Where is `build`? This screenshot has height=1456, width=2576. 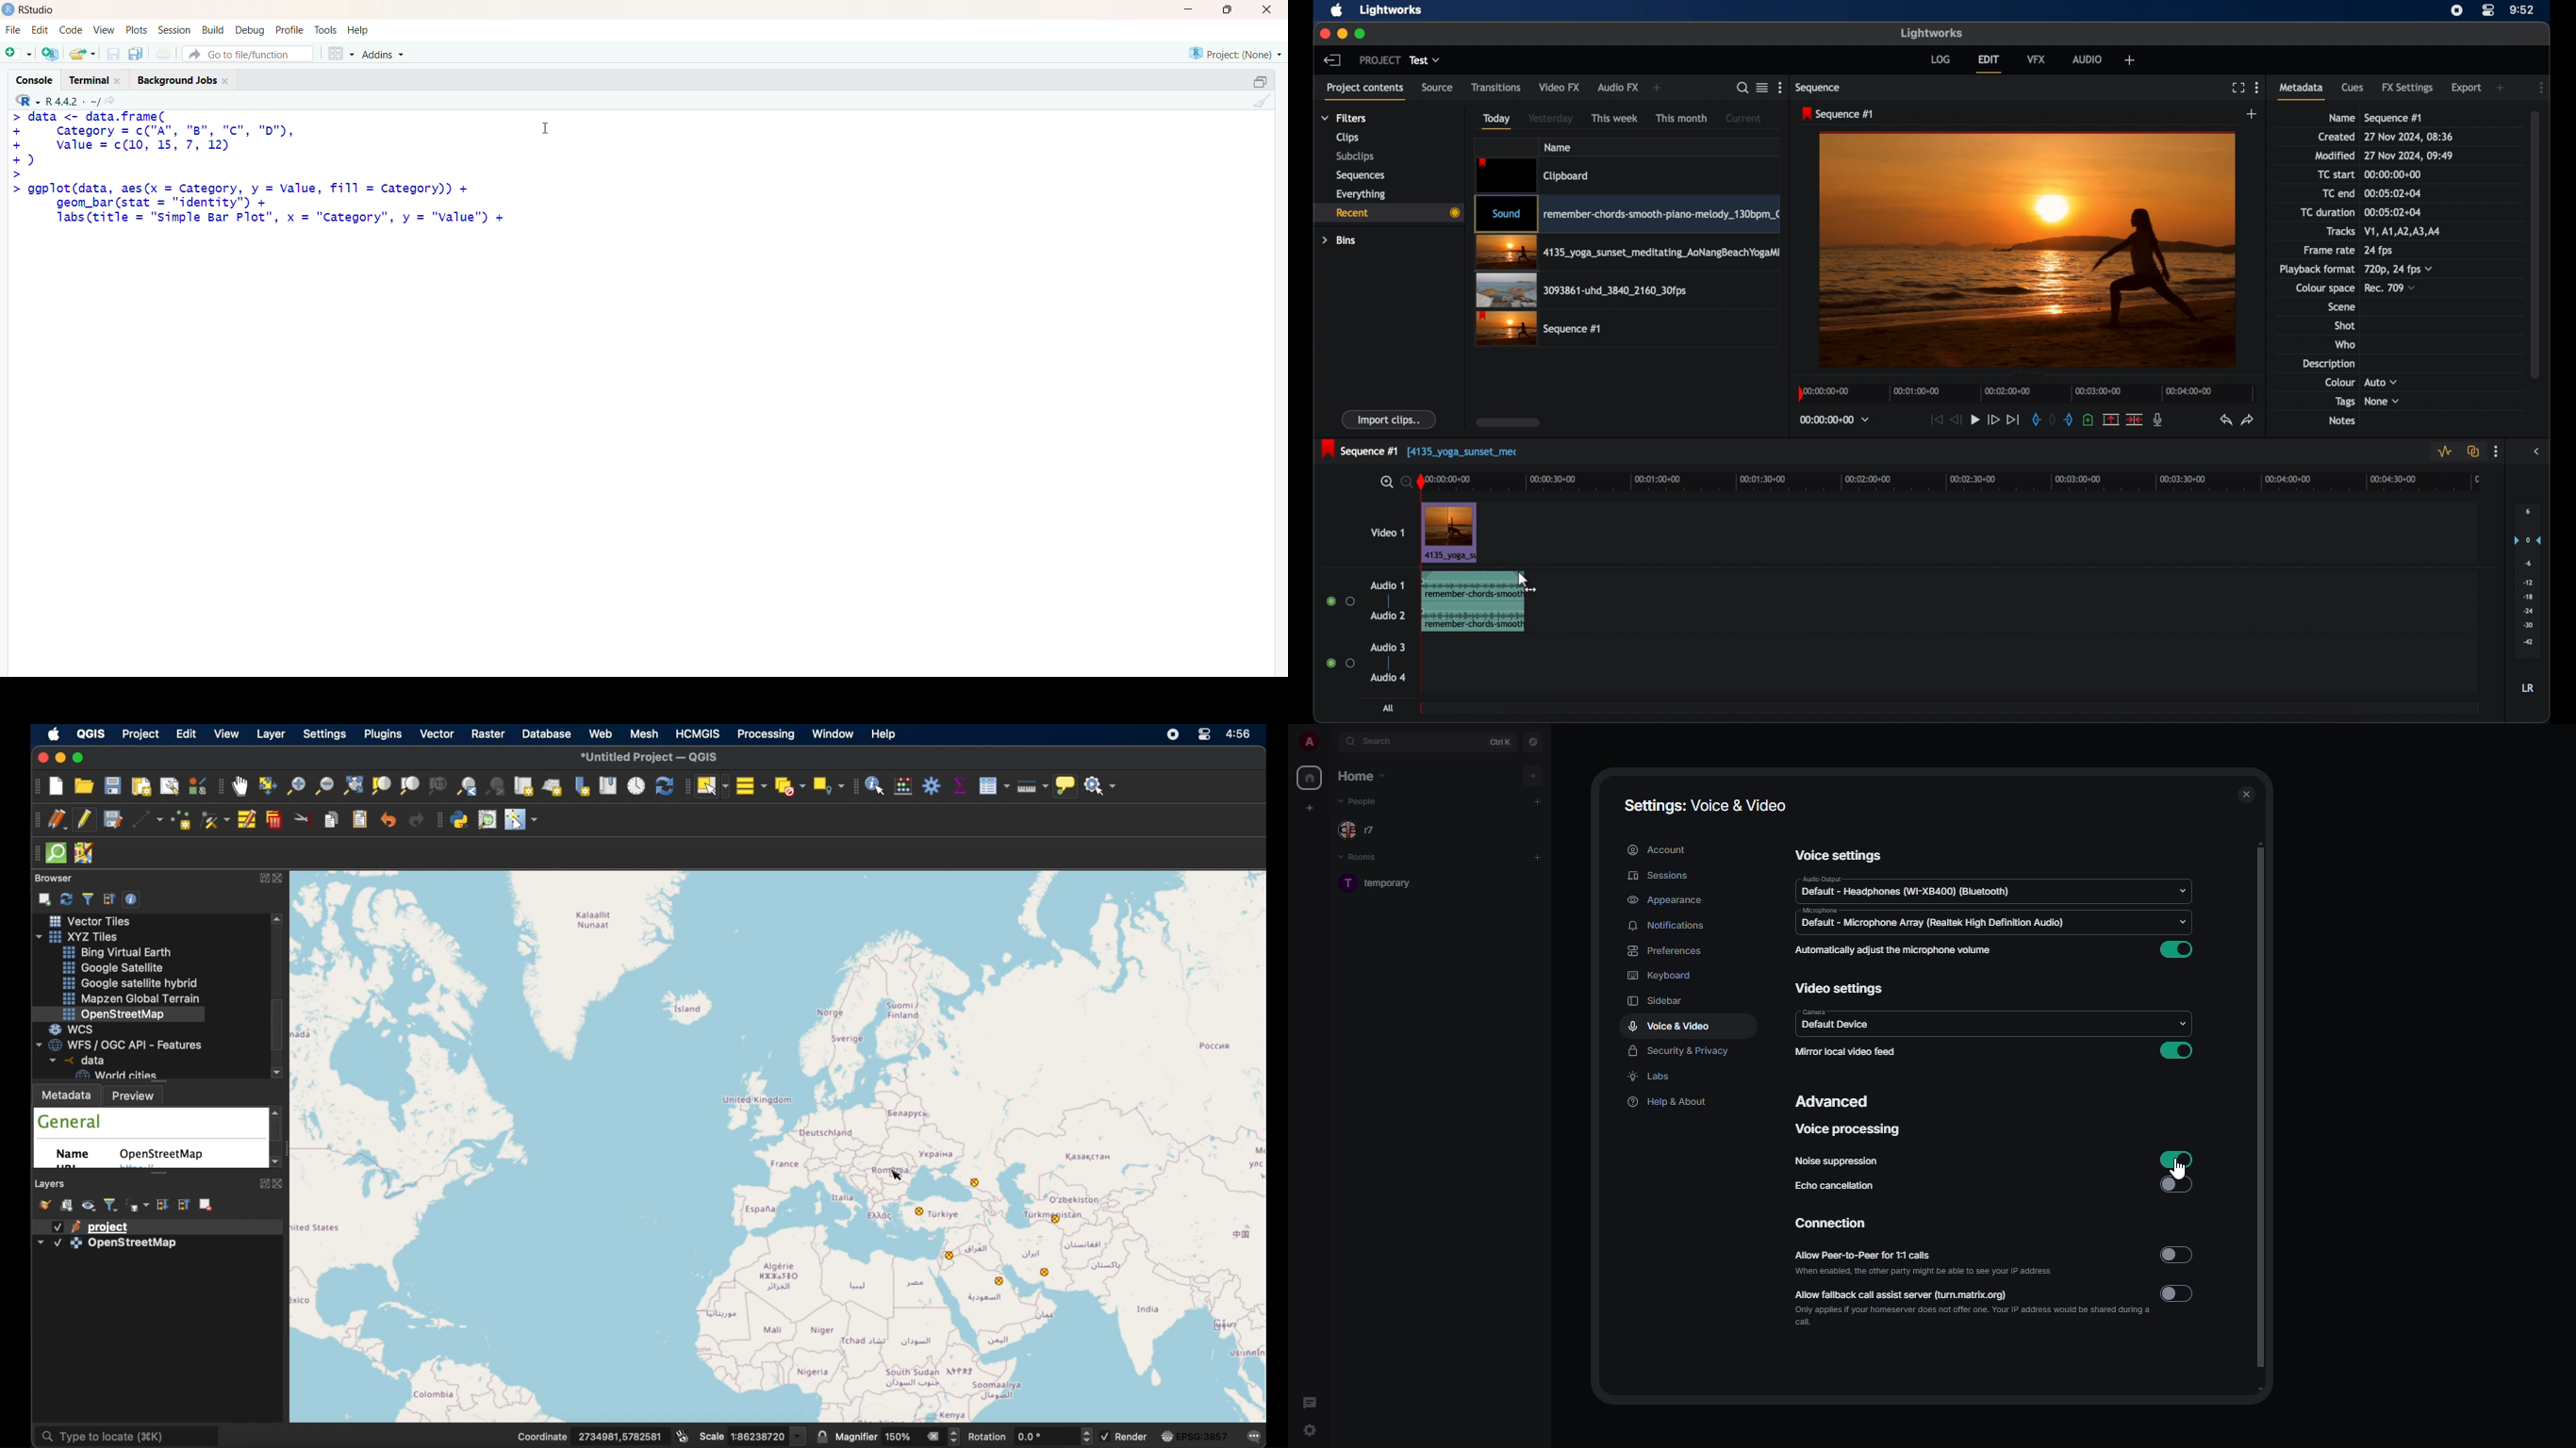 build is located at coordinates (212, 30).